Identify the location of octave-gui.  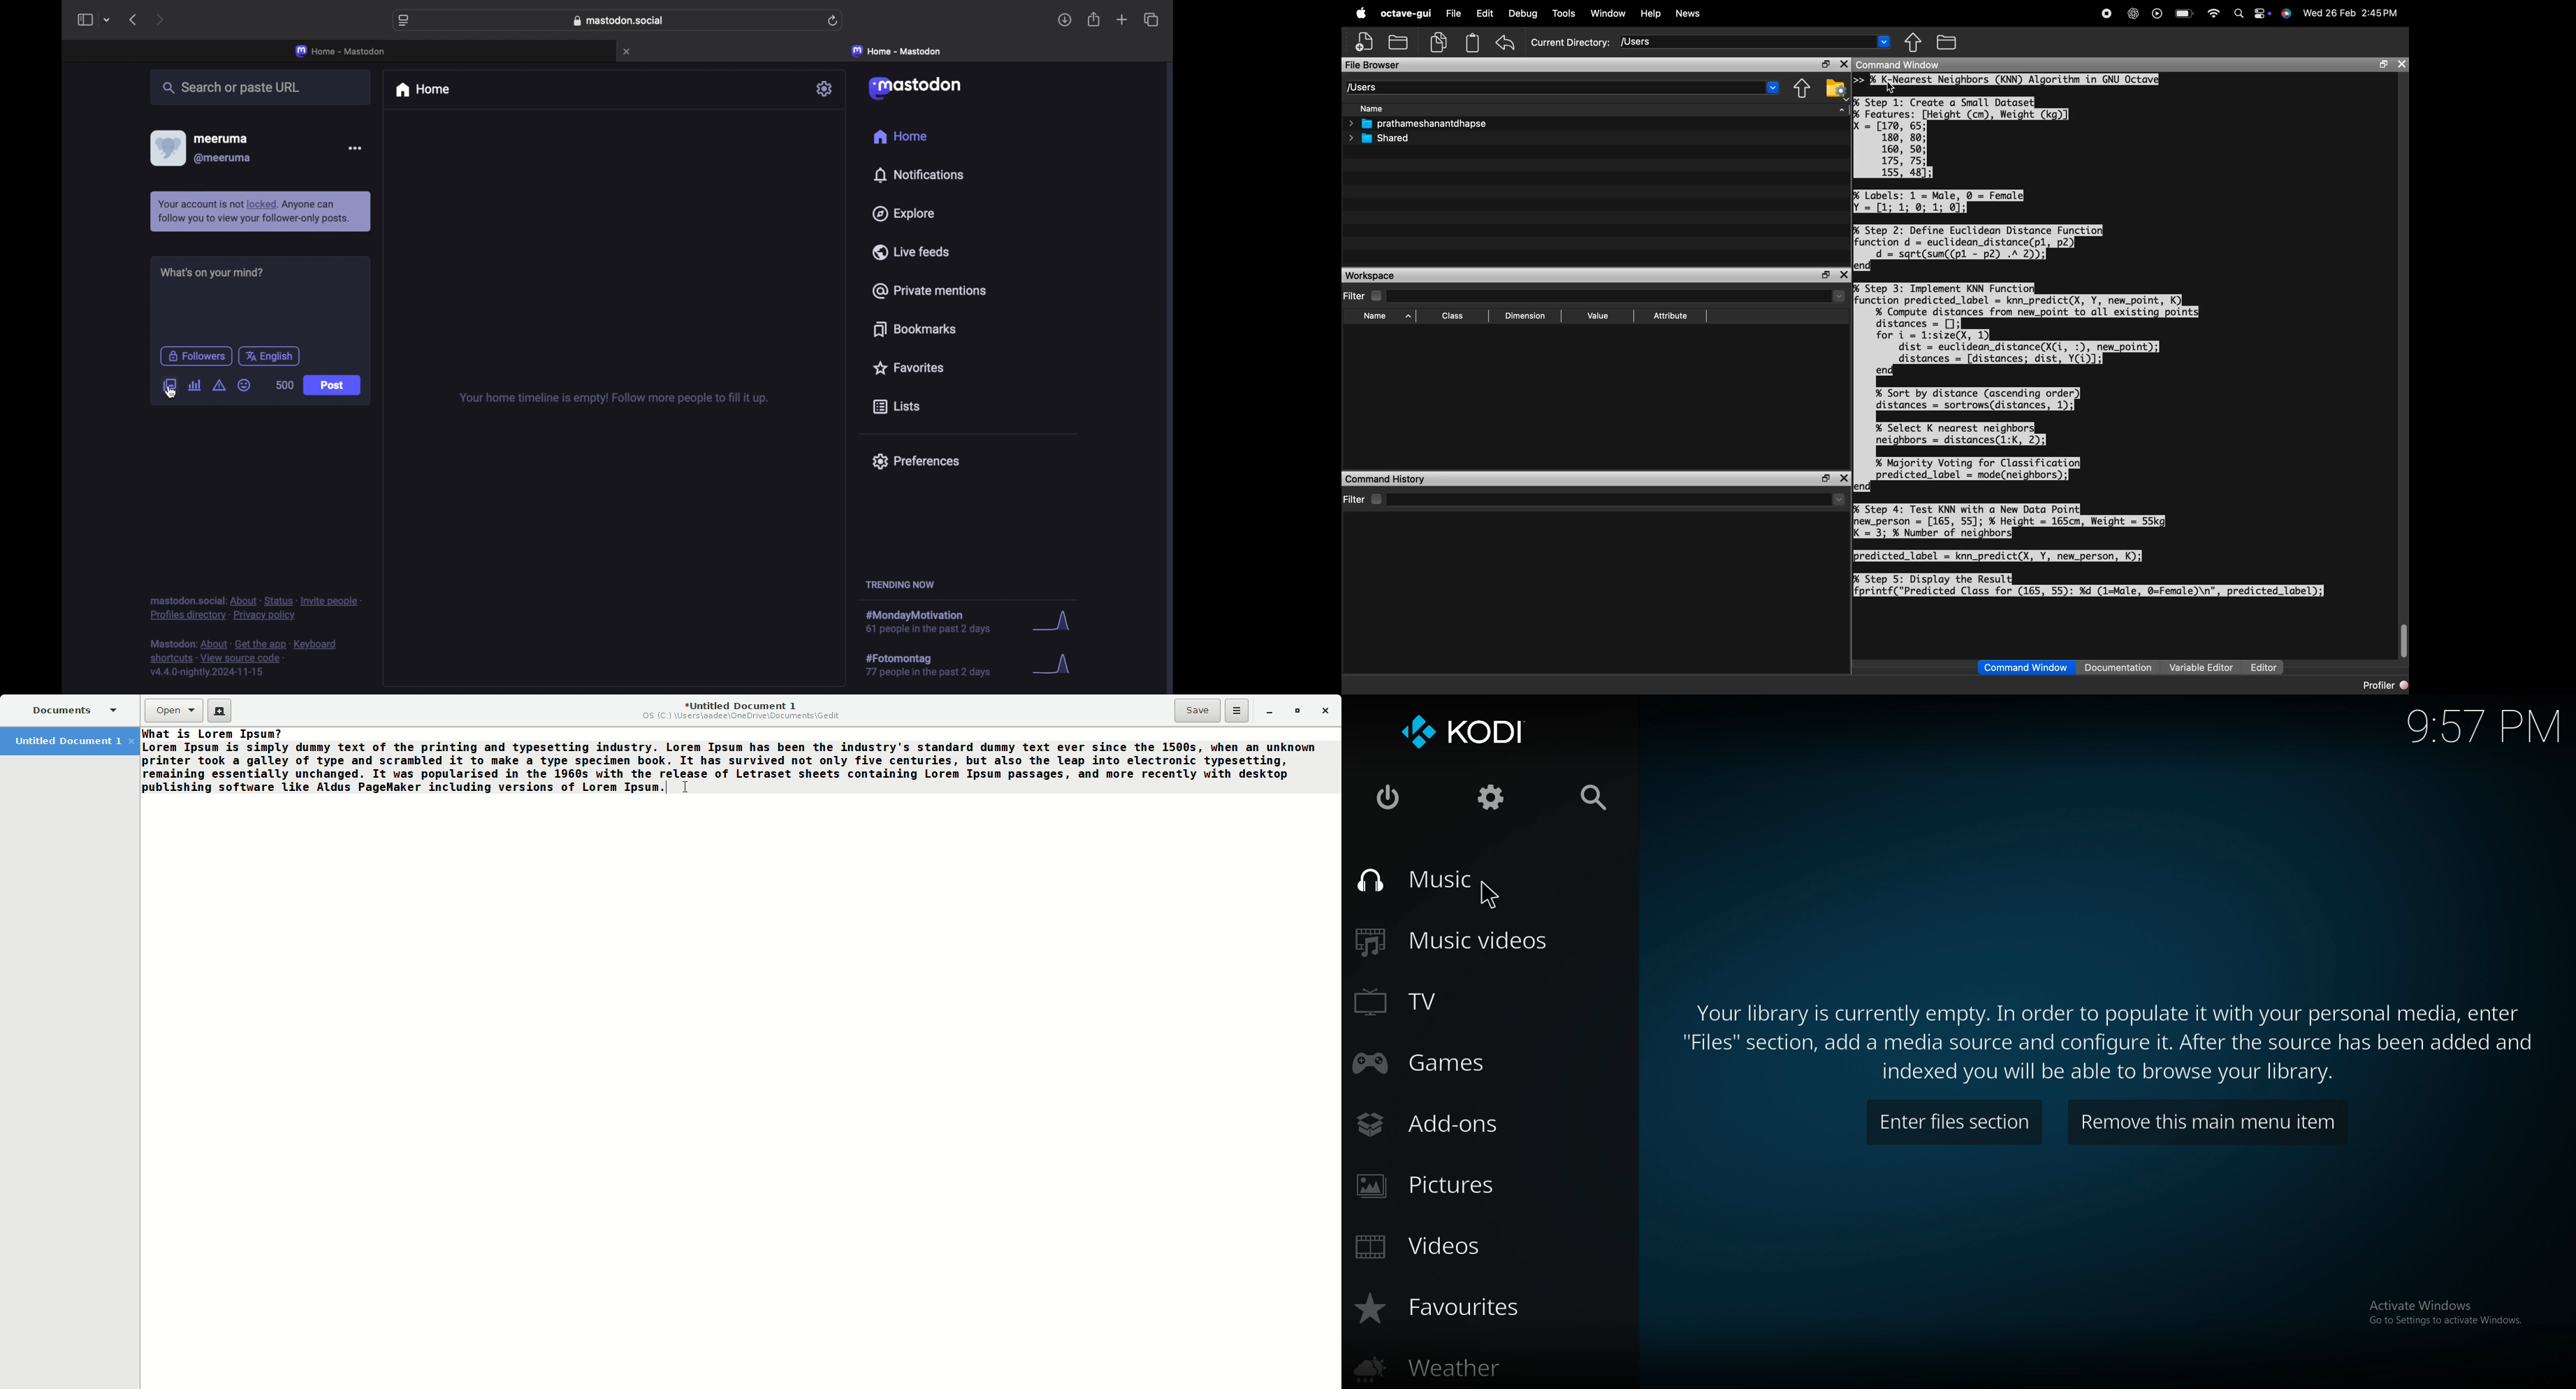
(1406, 13).